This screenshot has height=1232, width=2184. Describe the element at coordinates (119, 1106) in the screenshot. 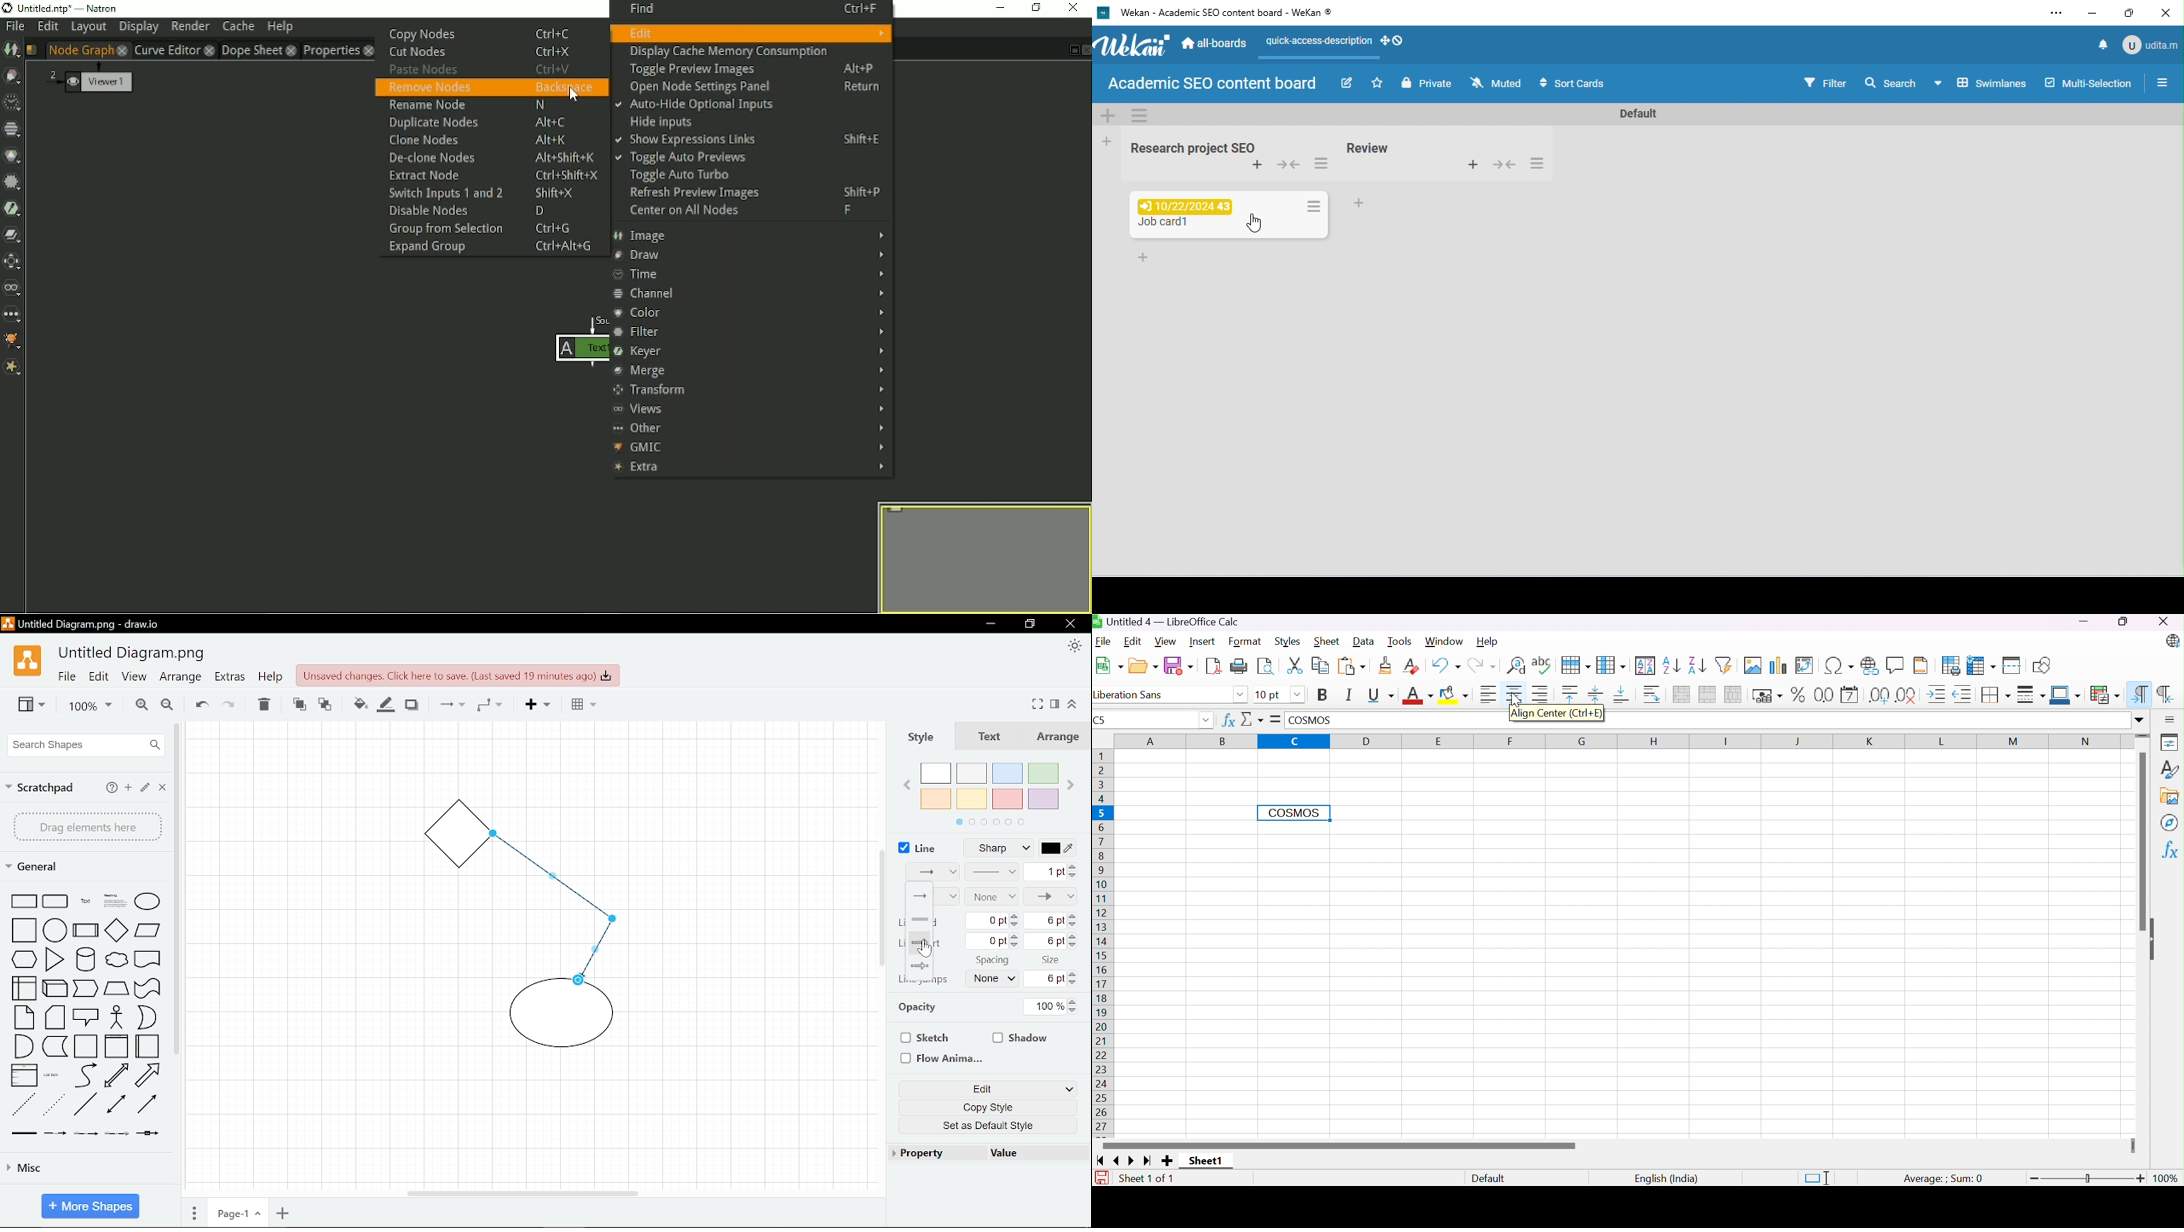

I see `shape` at that location.